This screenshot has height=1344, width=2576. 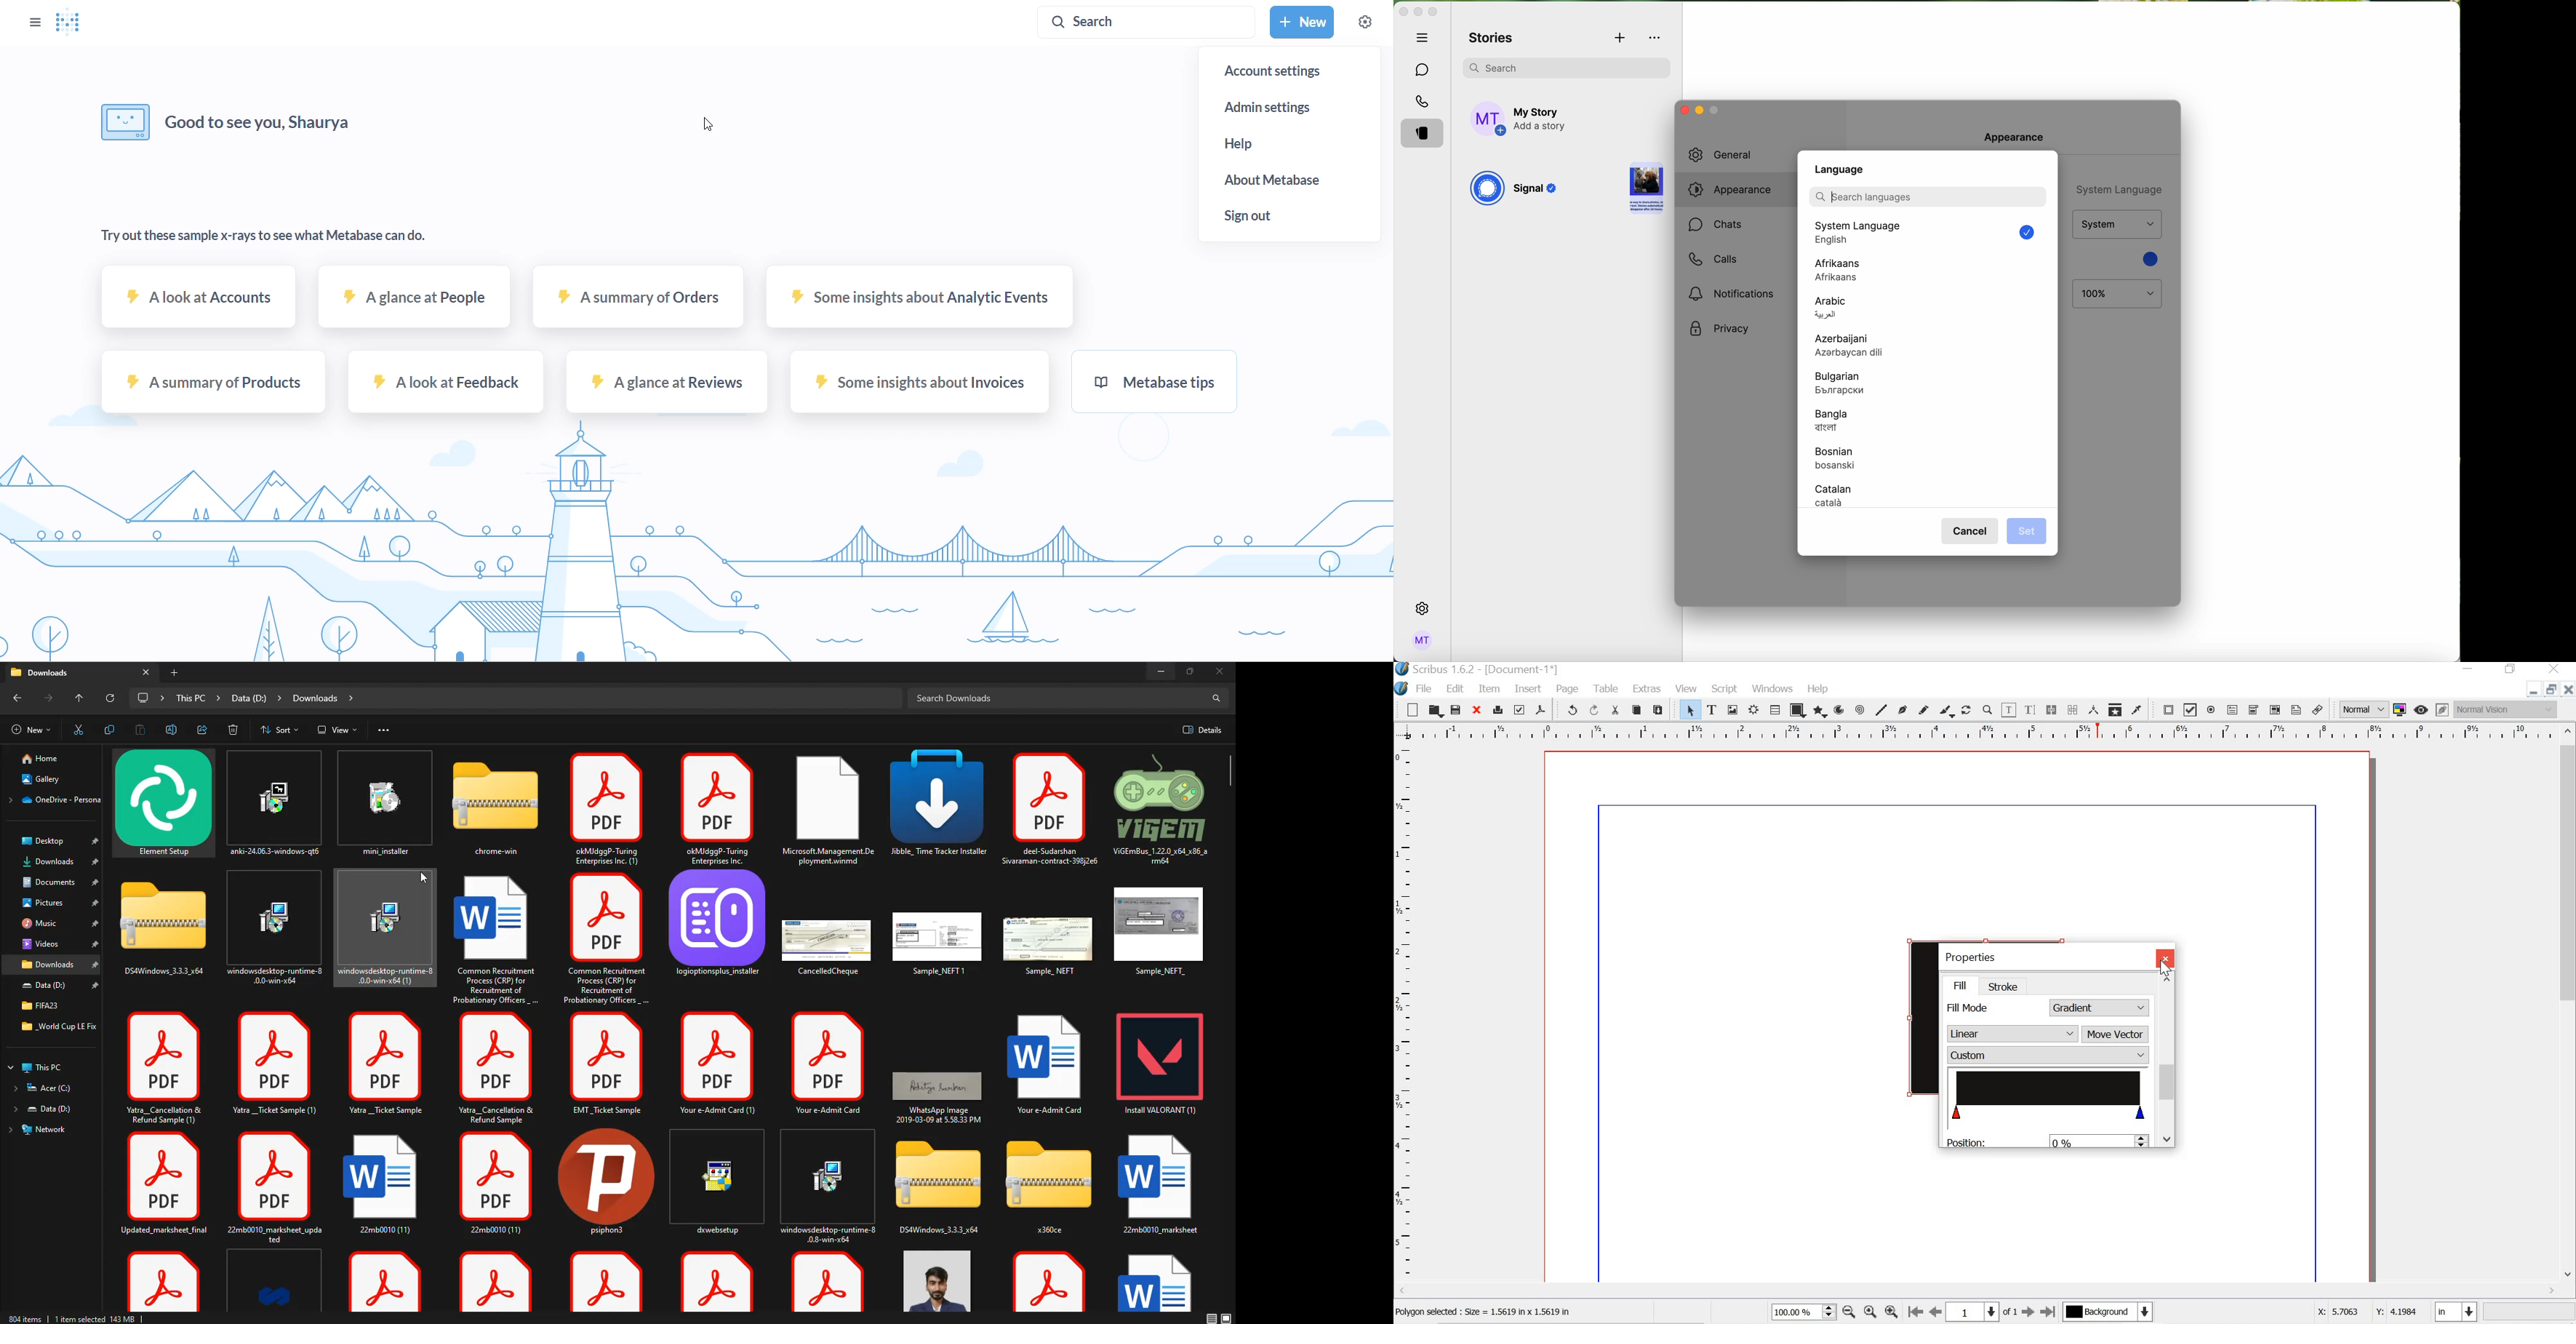 I want to click on file, so click(x=1167, y=808).